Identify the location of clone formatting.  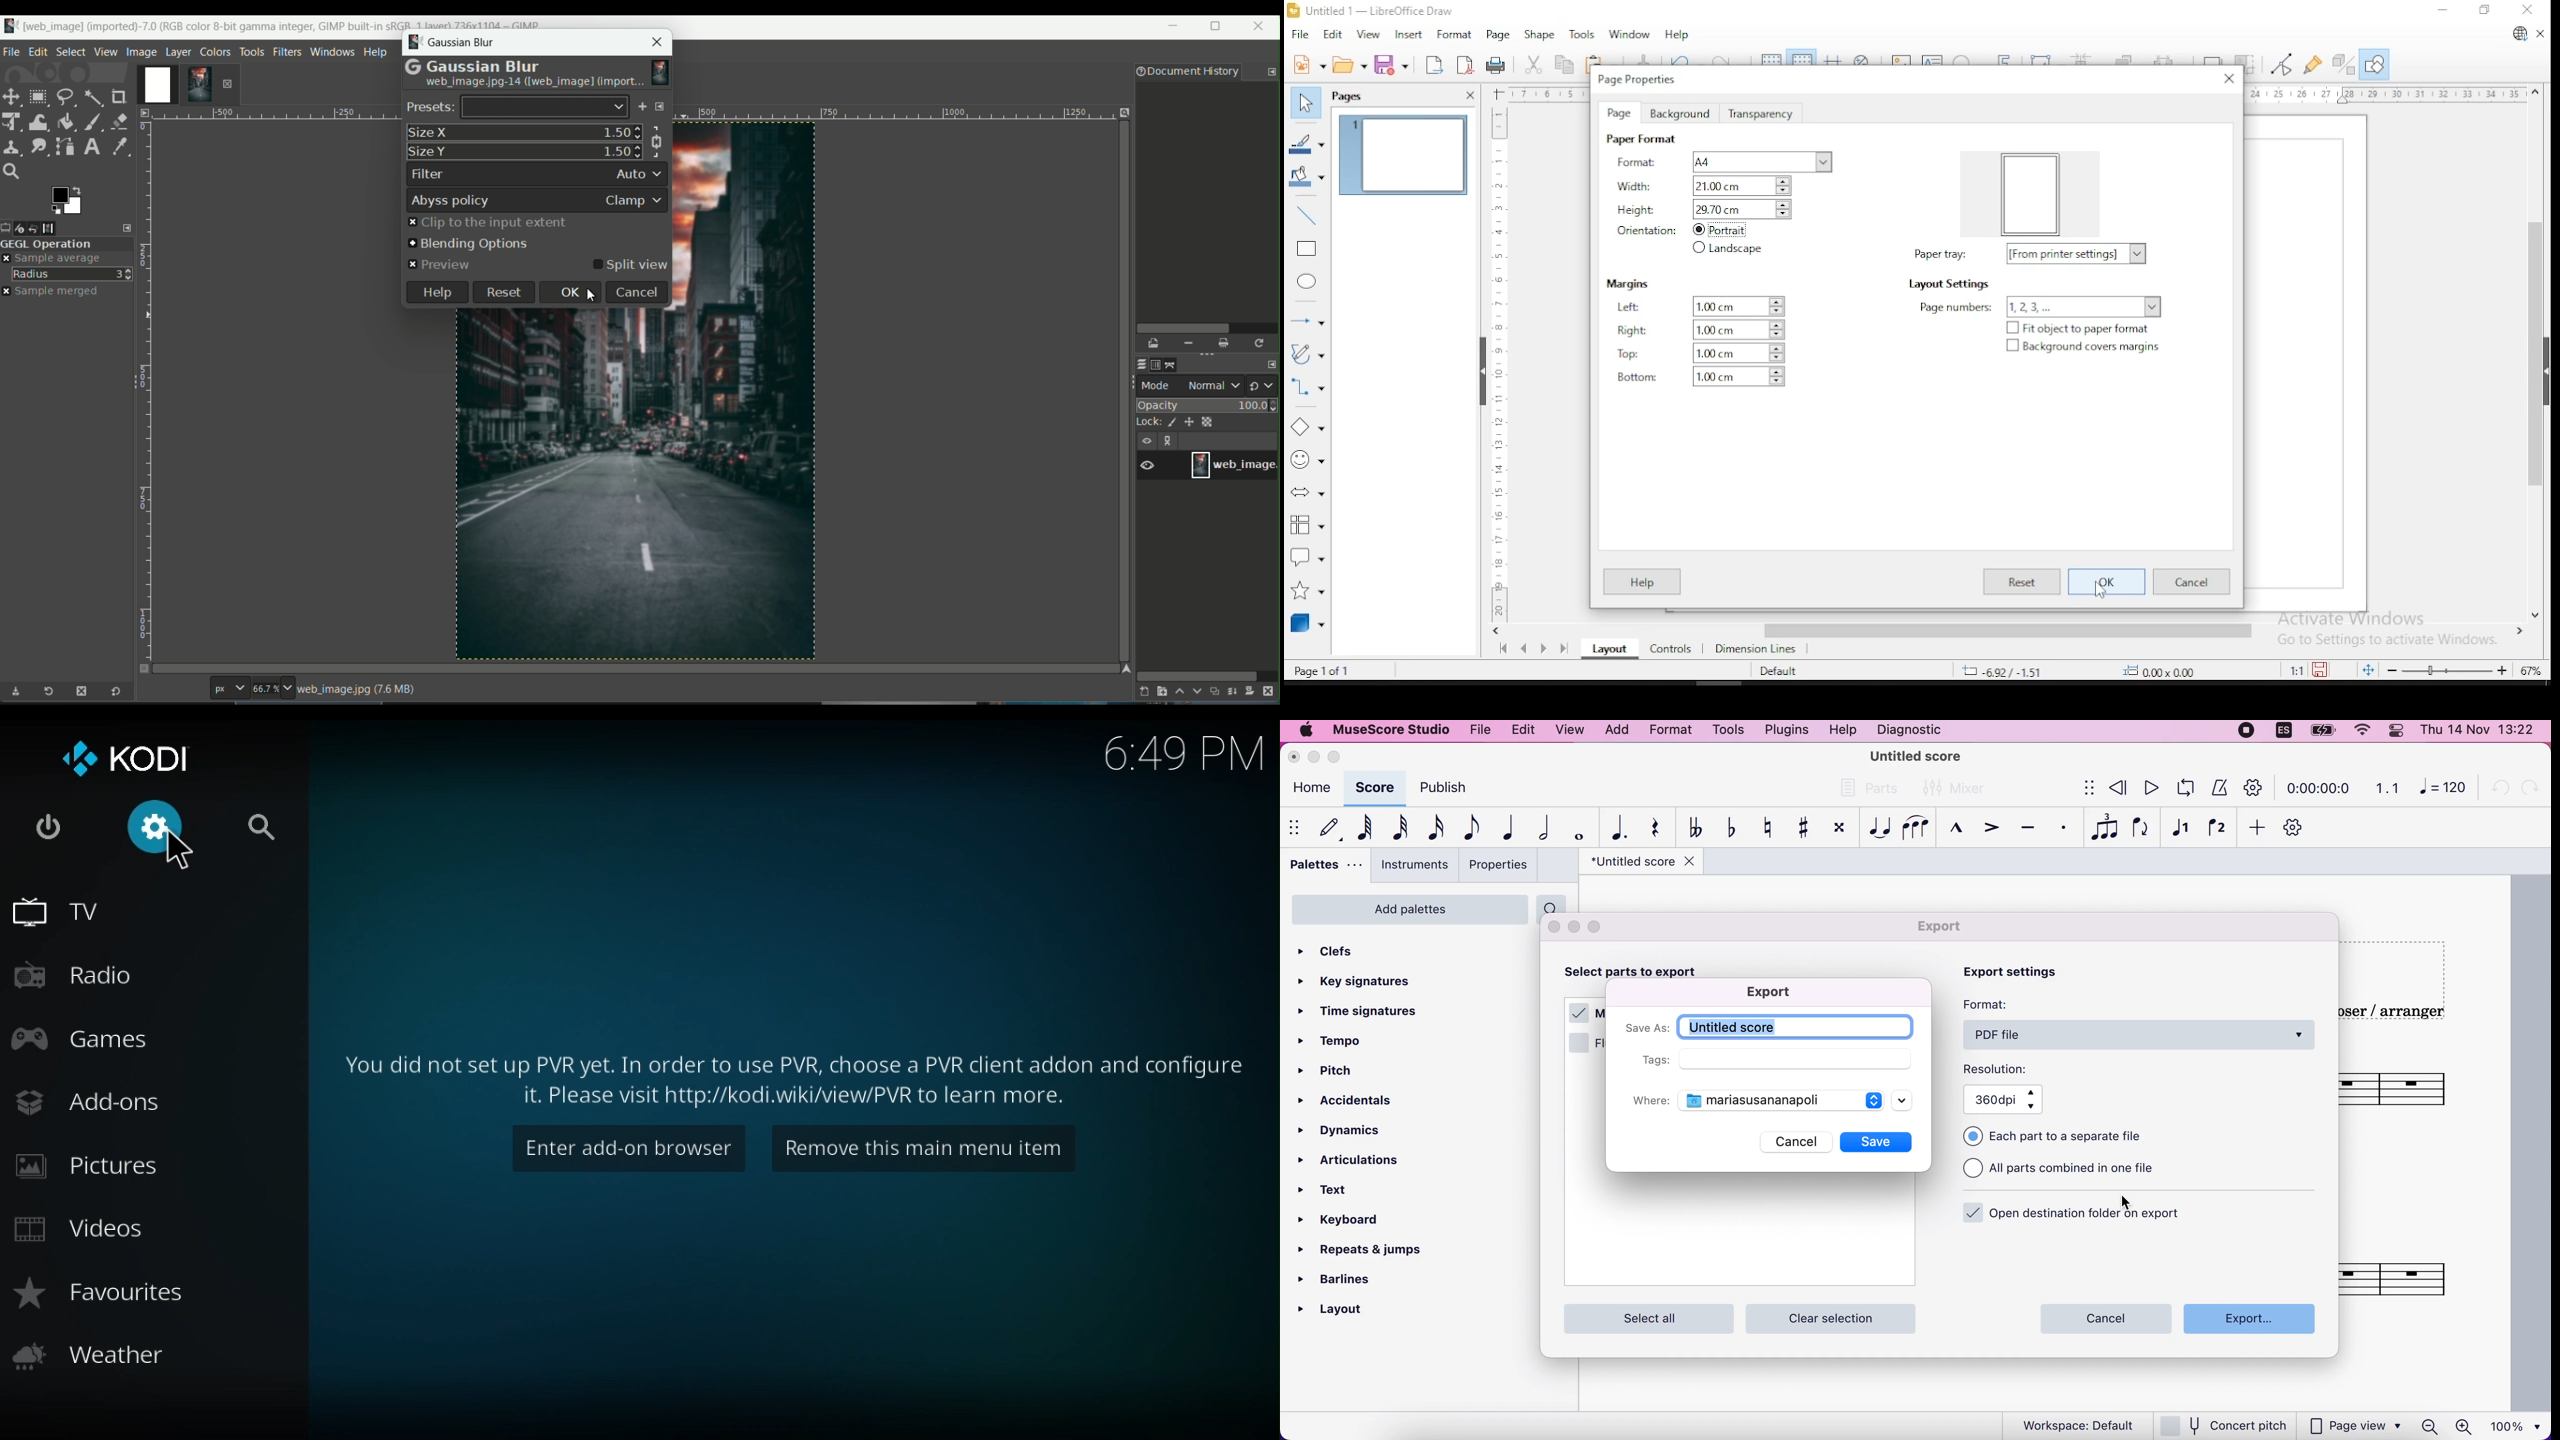
(1644, 58).